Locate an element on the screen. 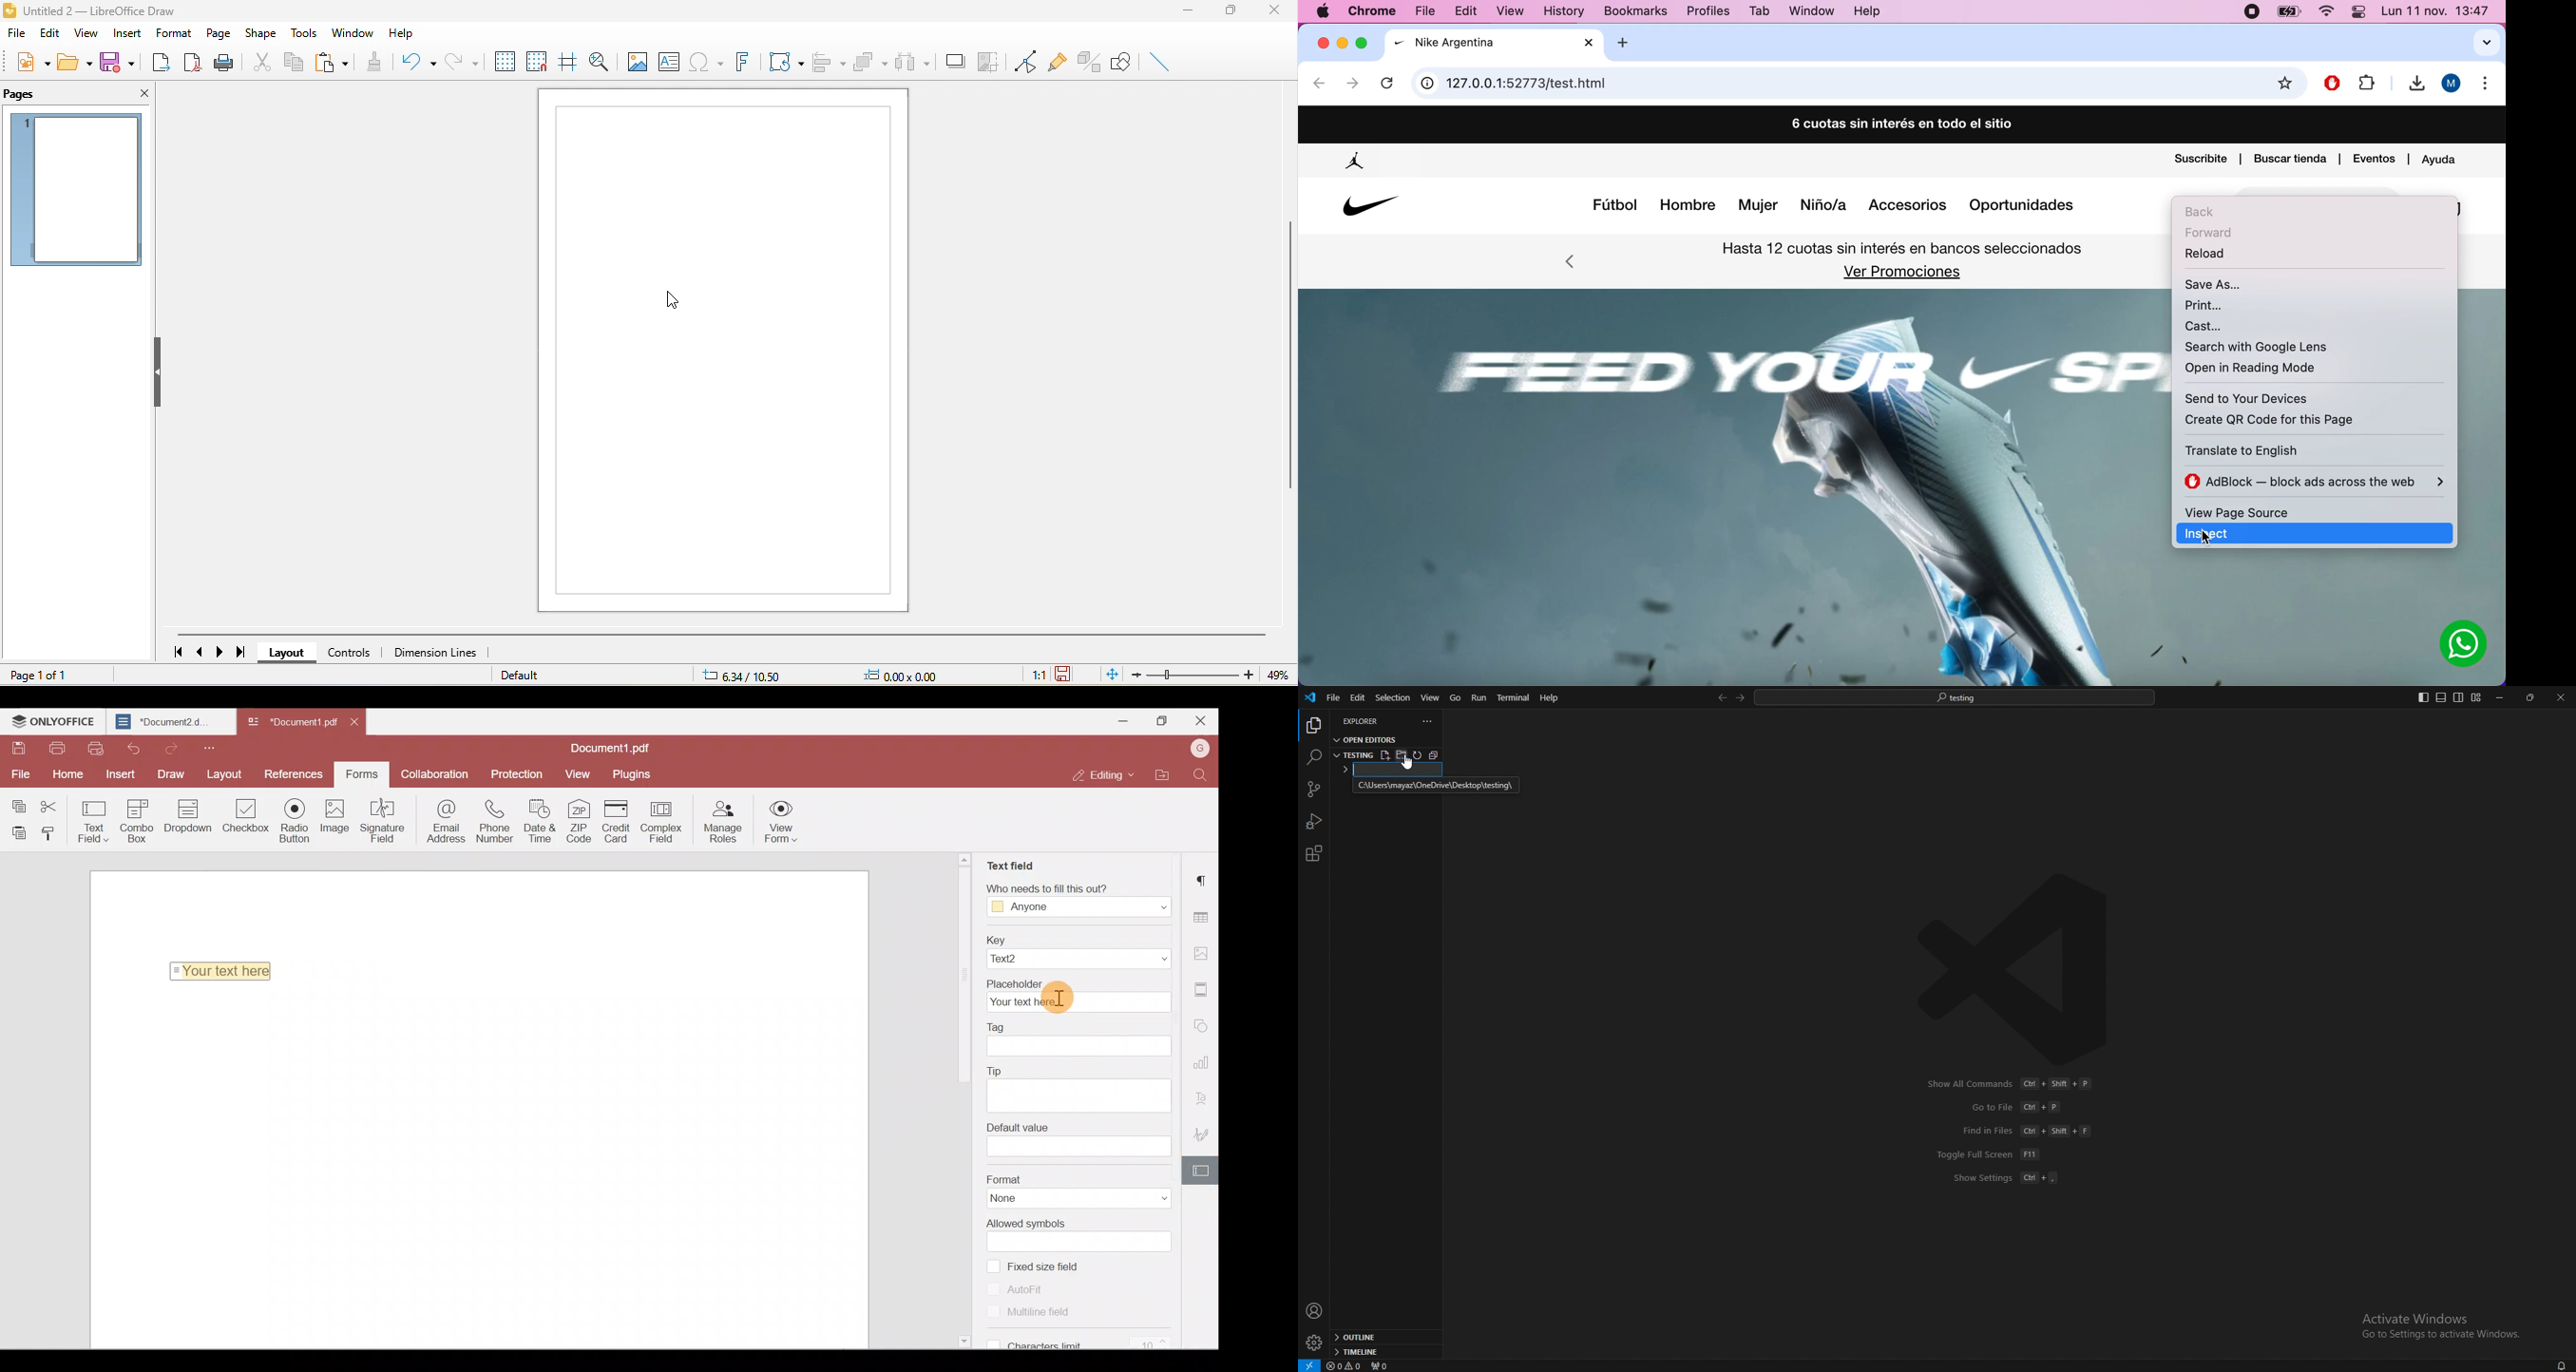 The image size is (2576, 1372). gluepoint function is located at coordinates (1055, 62).